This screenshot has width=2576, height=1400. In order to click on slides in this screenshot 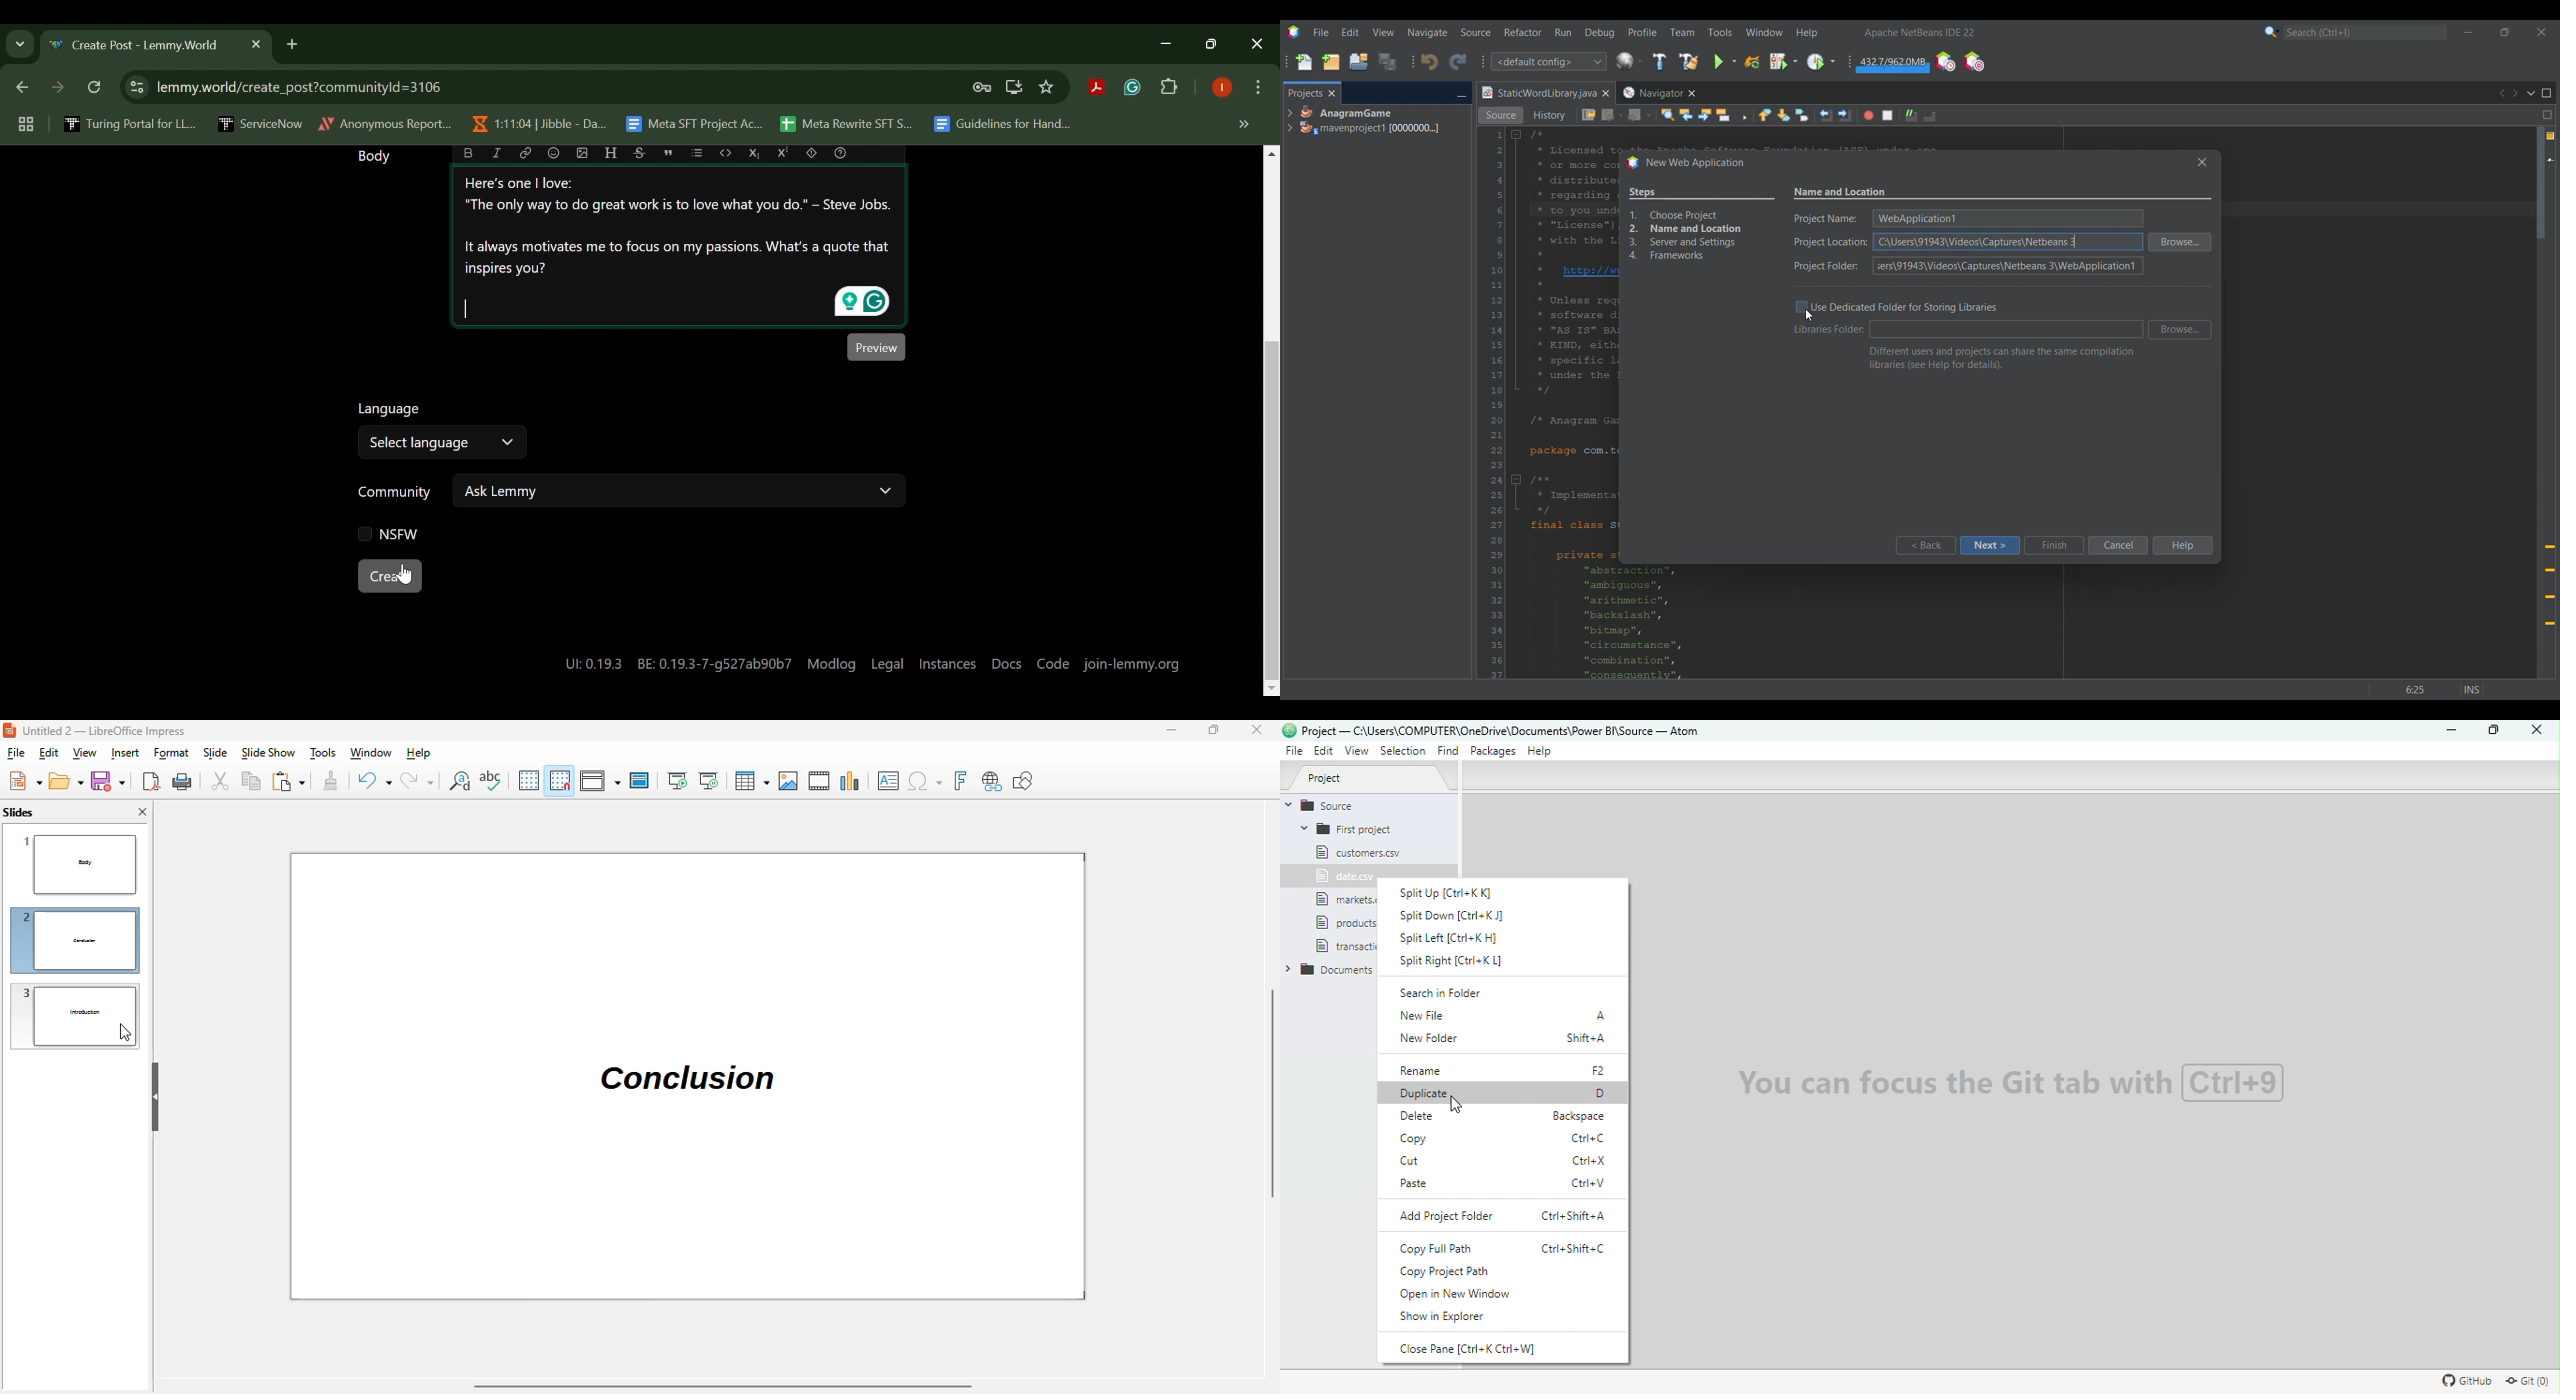, I will do `click(18, 813)`.